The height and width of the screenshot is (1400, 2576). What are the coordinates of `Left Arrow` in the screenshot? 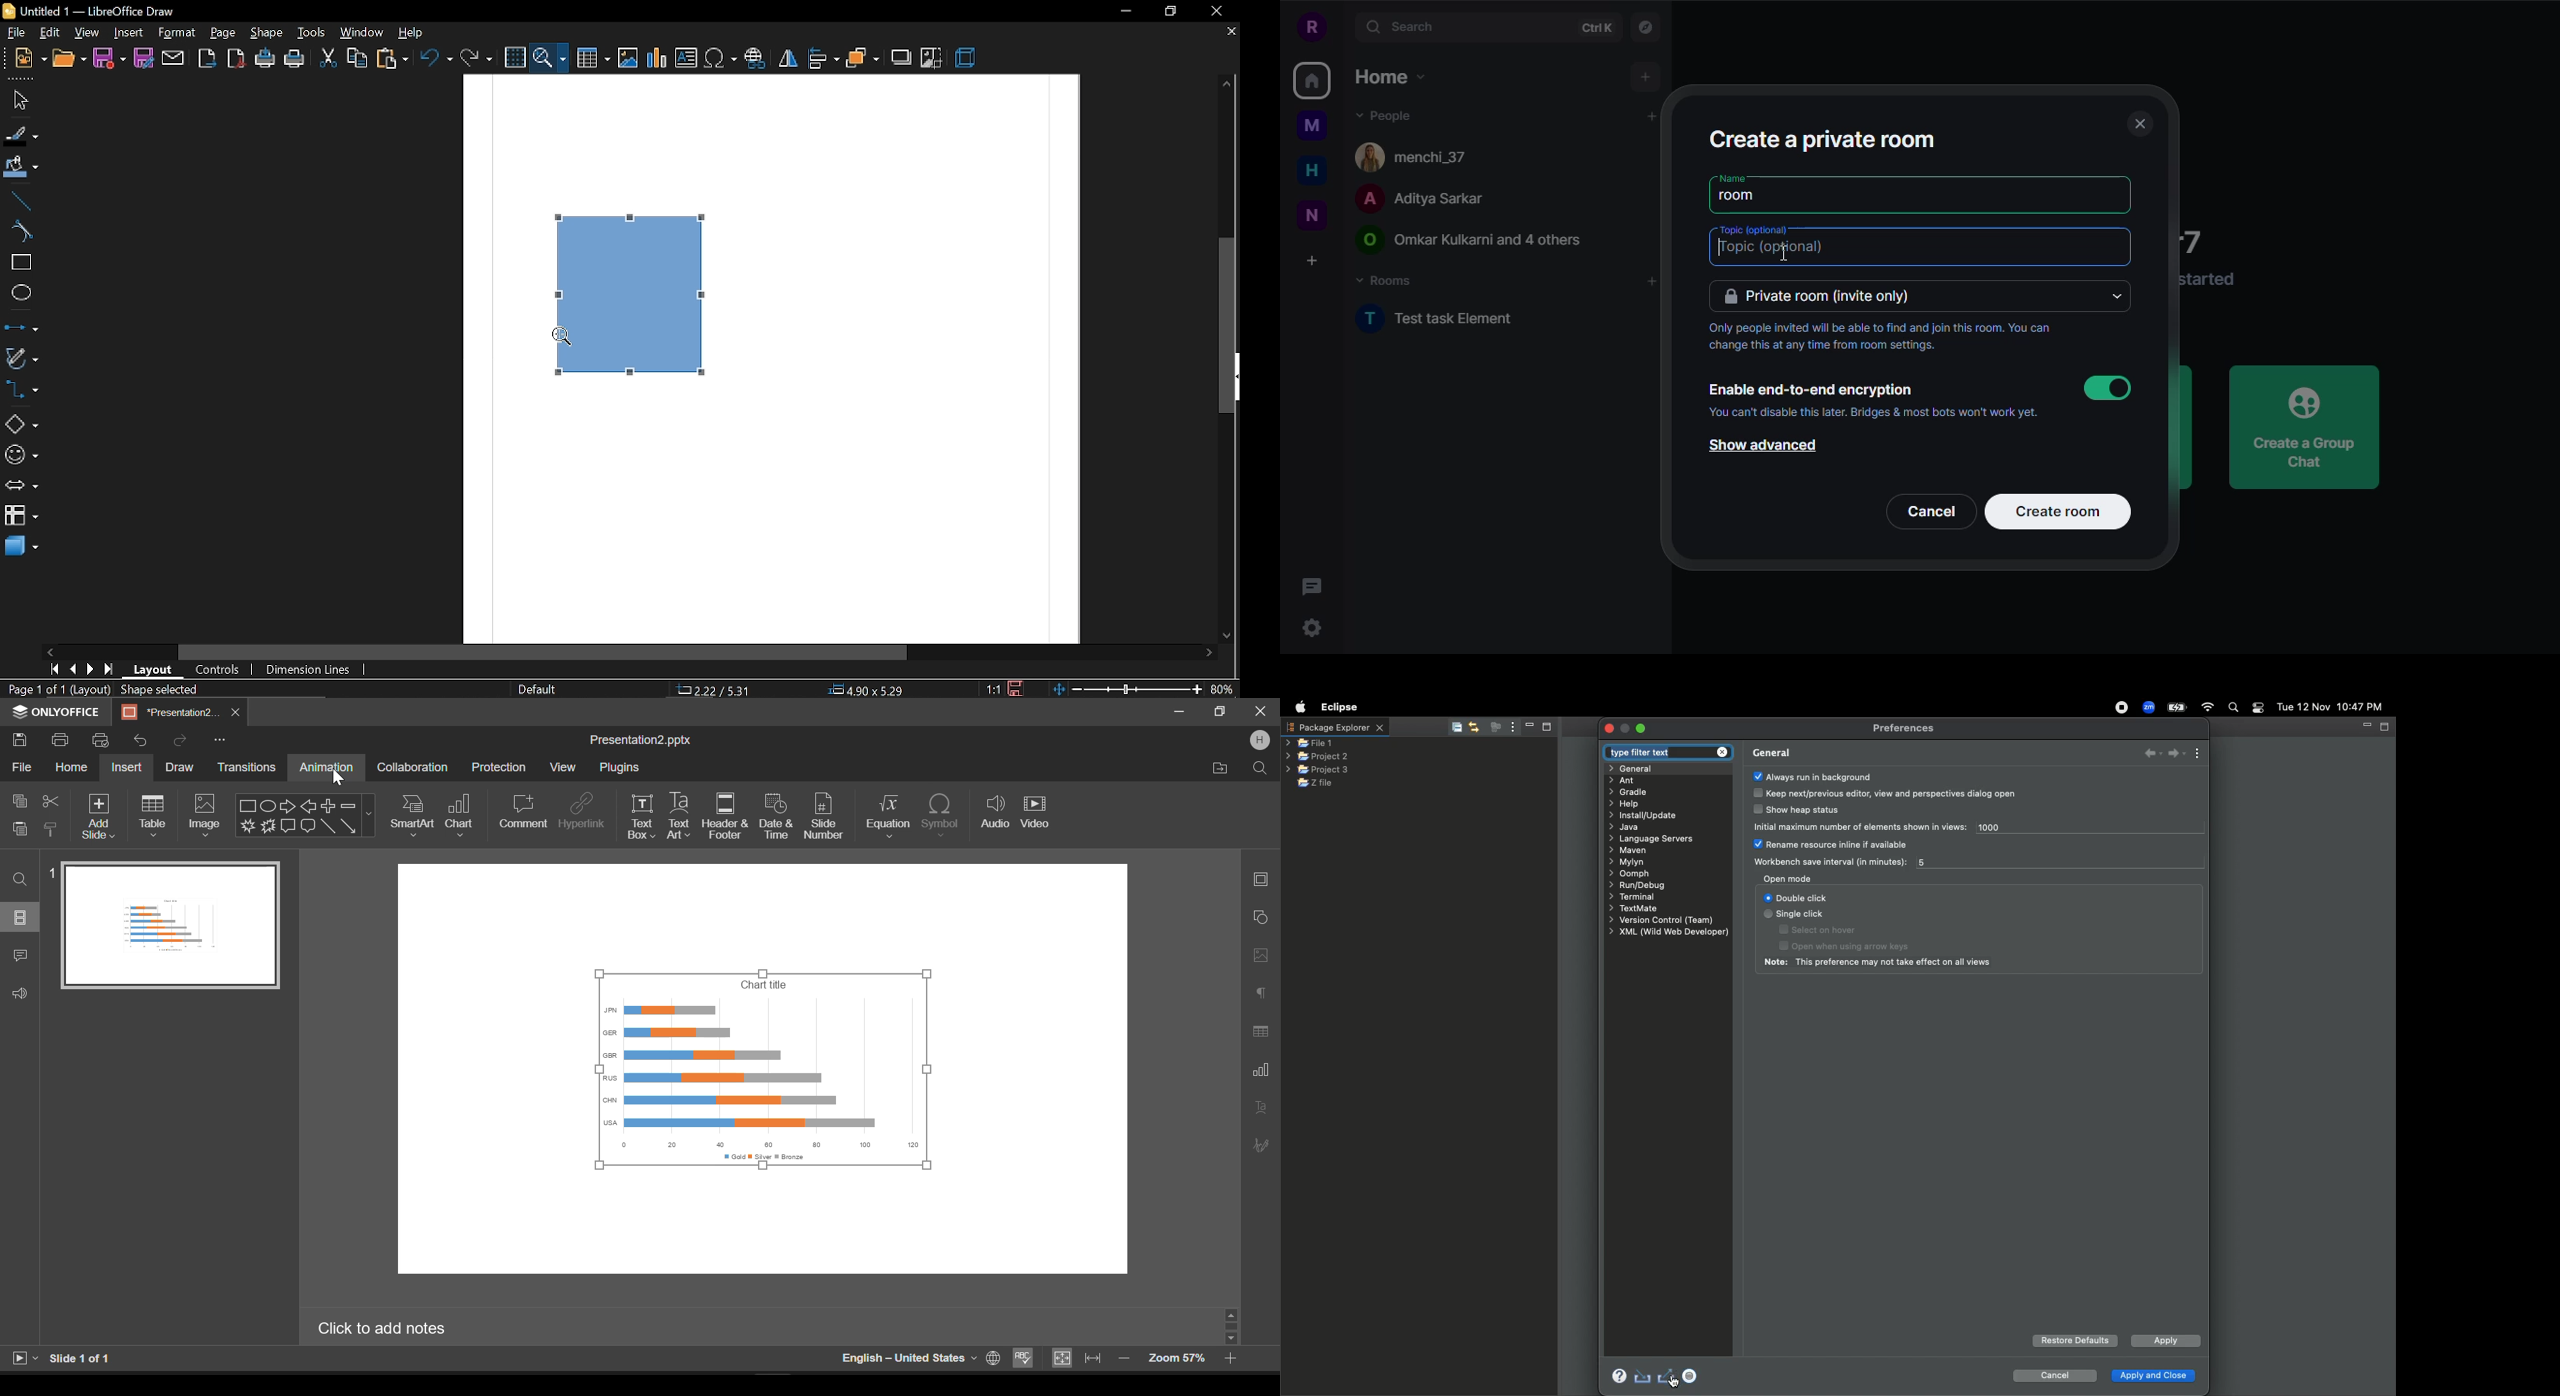 It's located at (308, 805).